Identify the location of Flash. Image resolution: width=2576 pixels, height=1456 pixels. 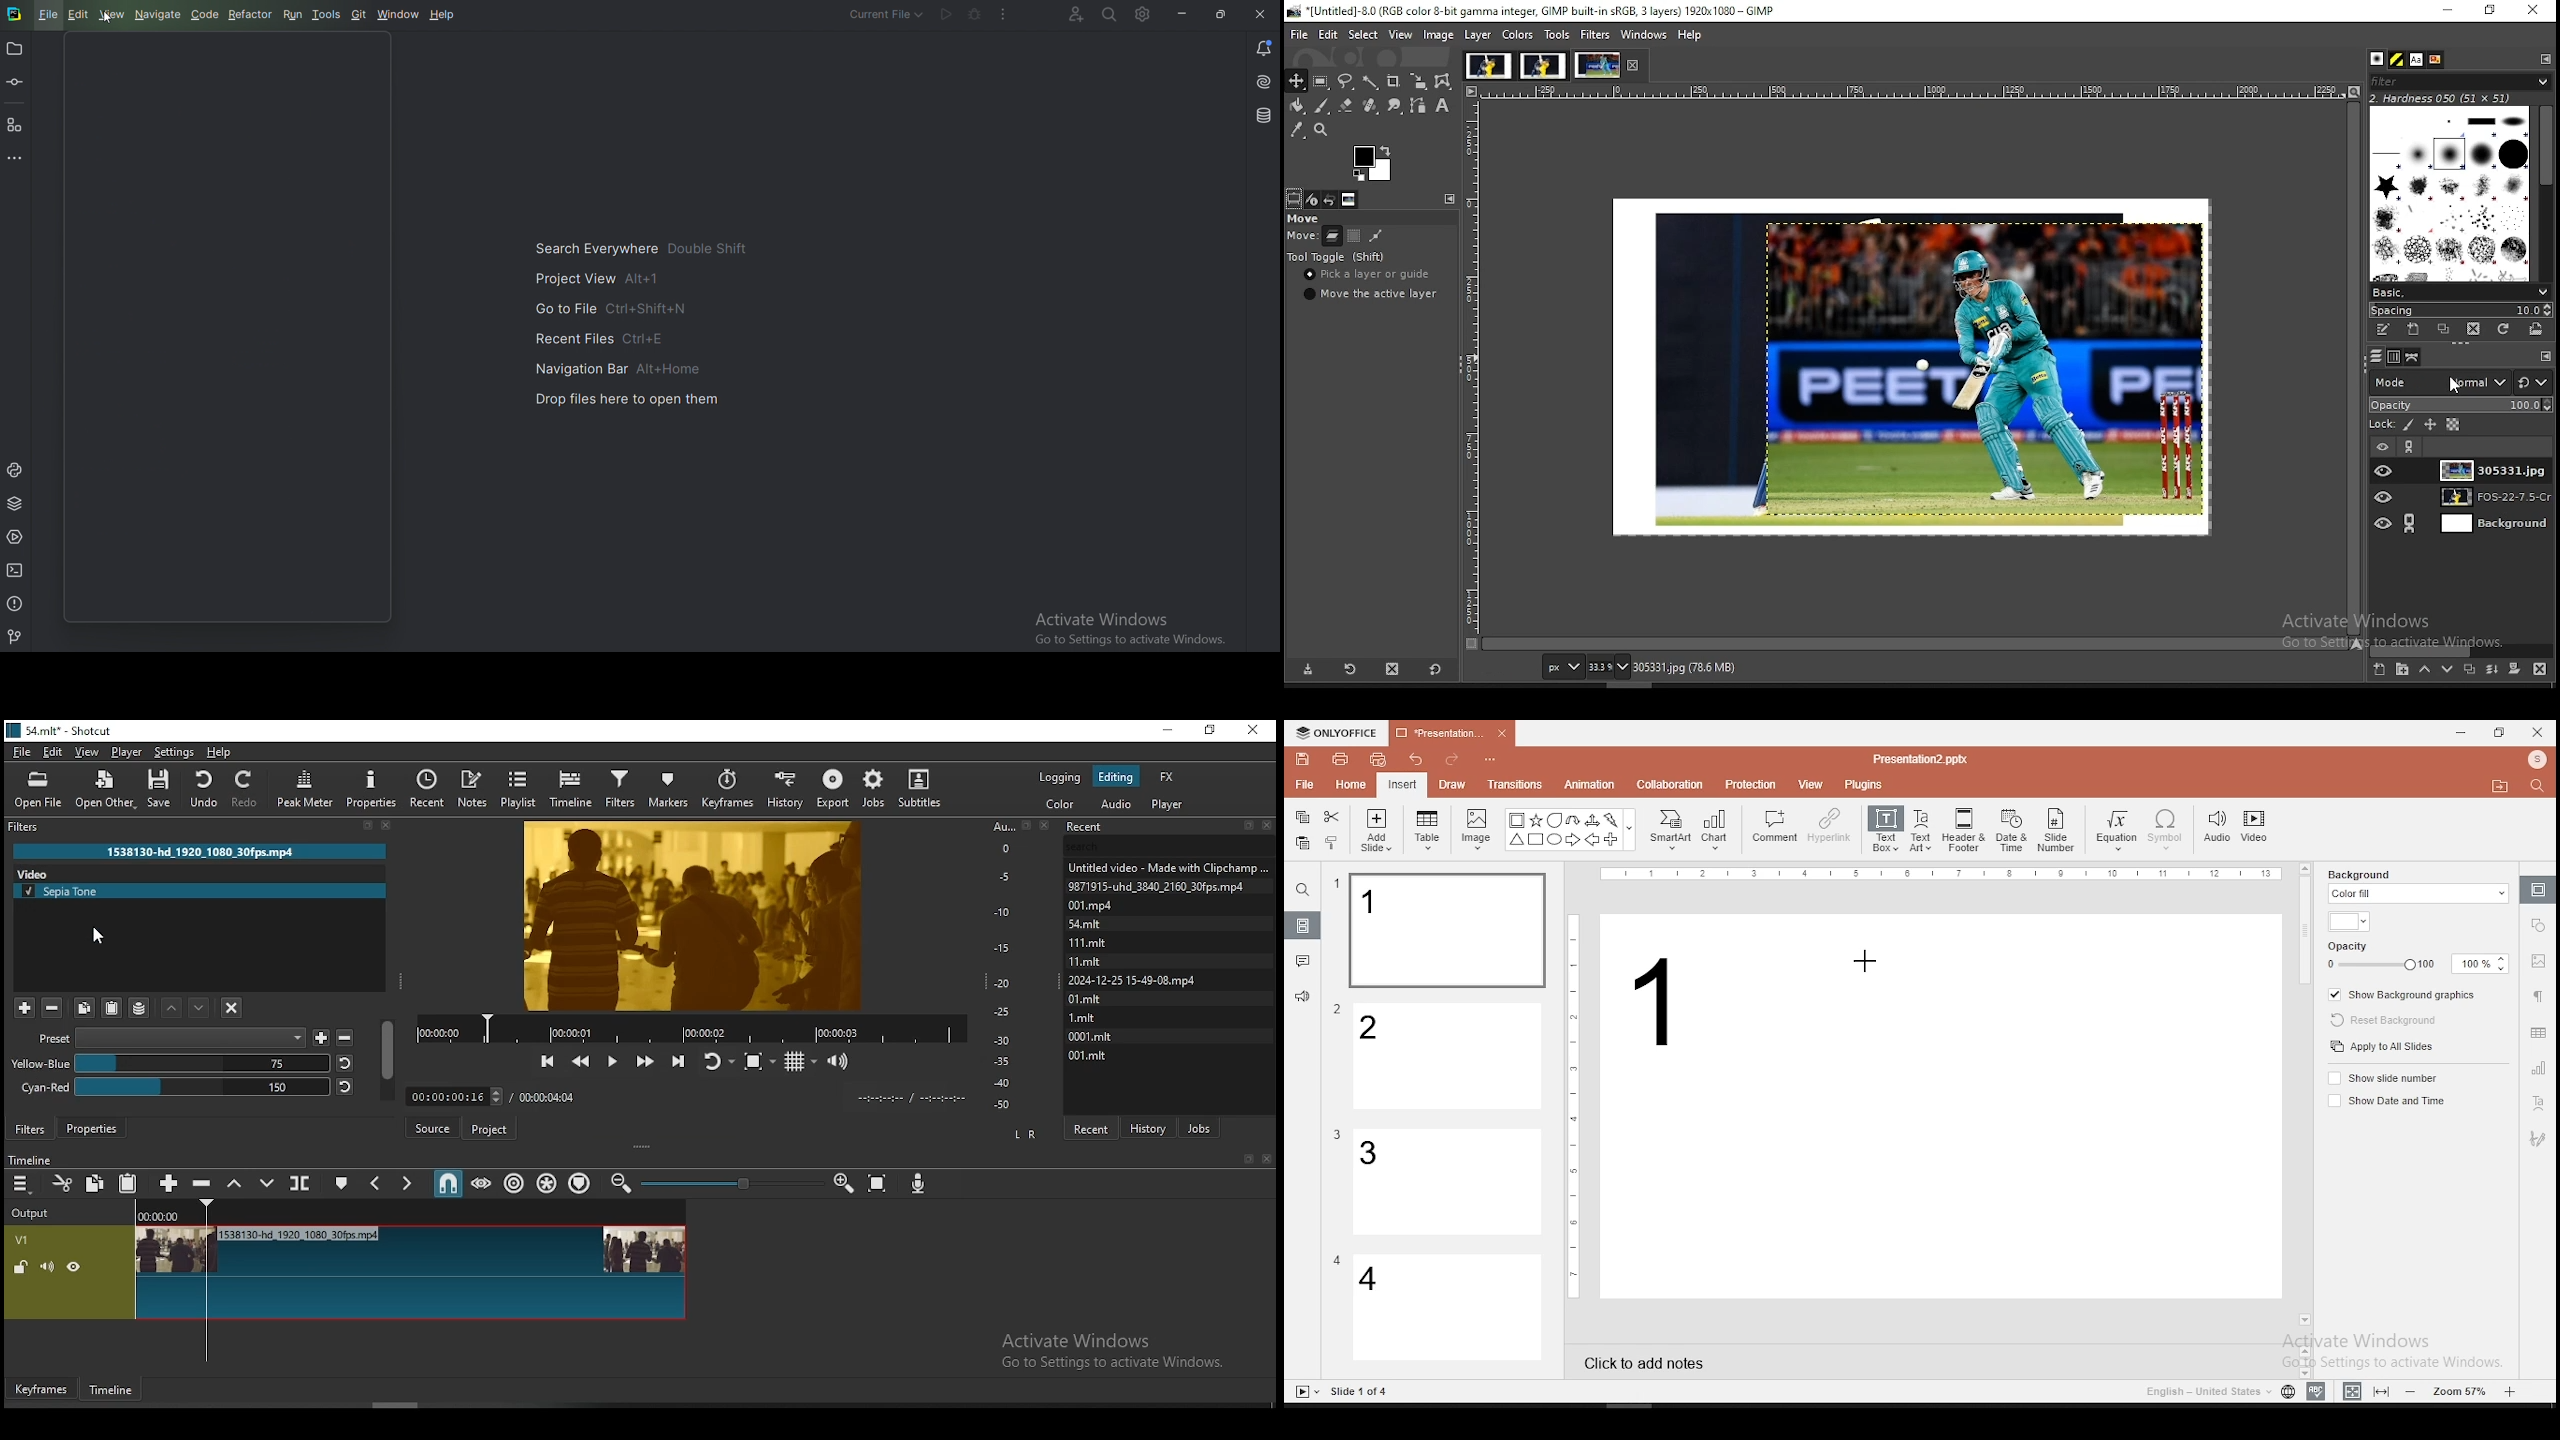
(1613, 820).